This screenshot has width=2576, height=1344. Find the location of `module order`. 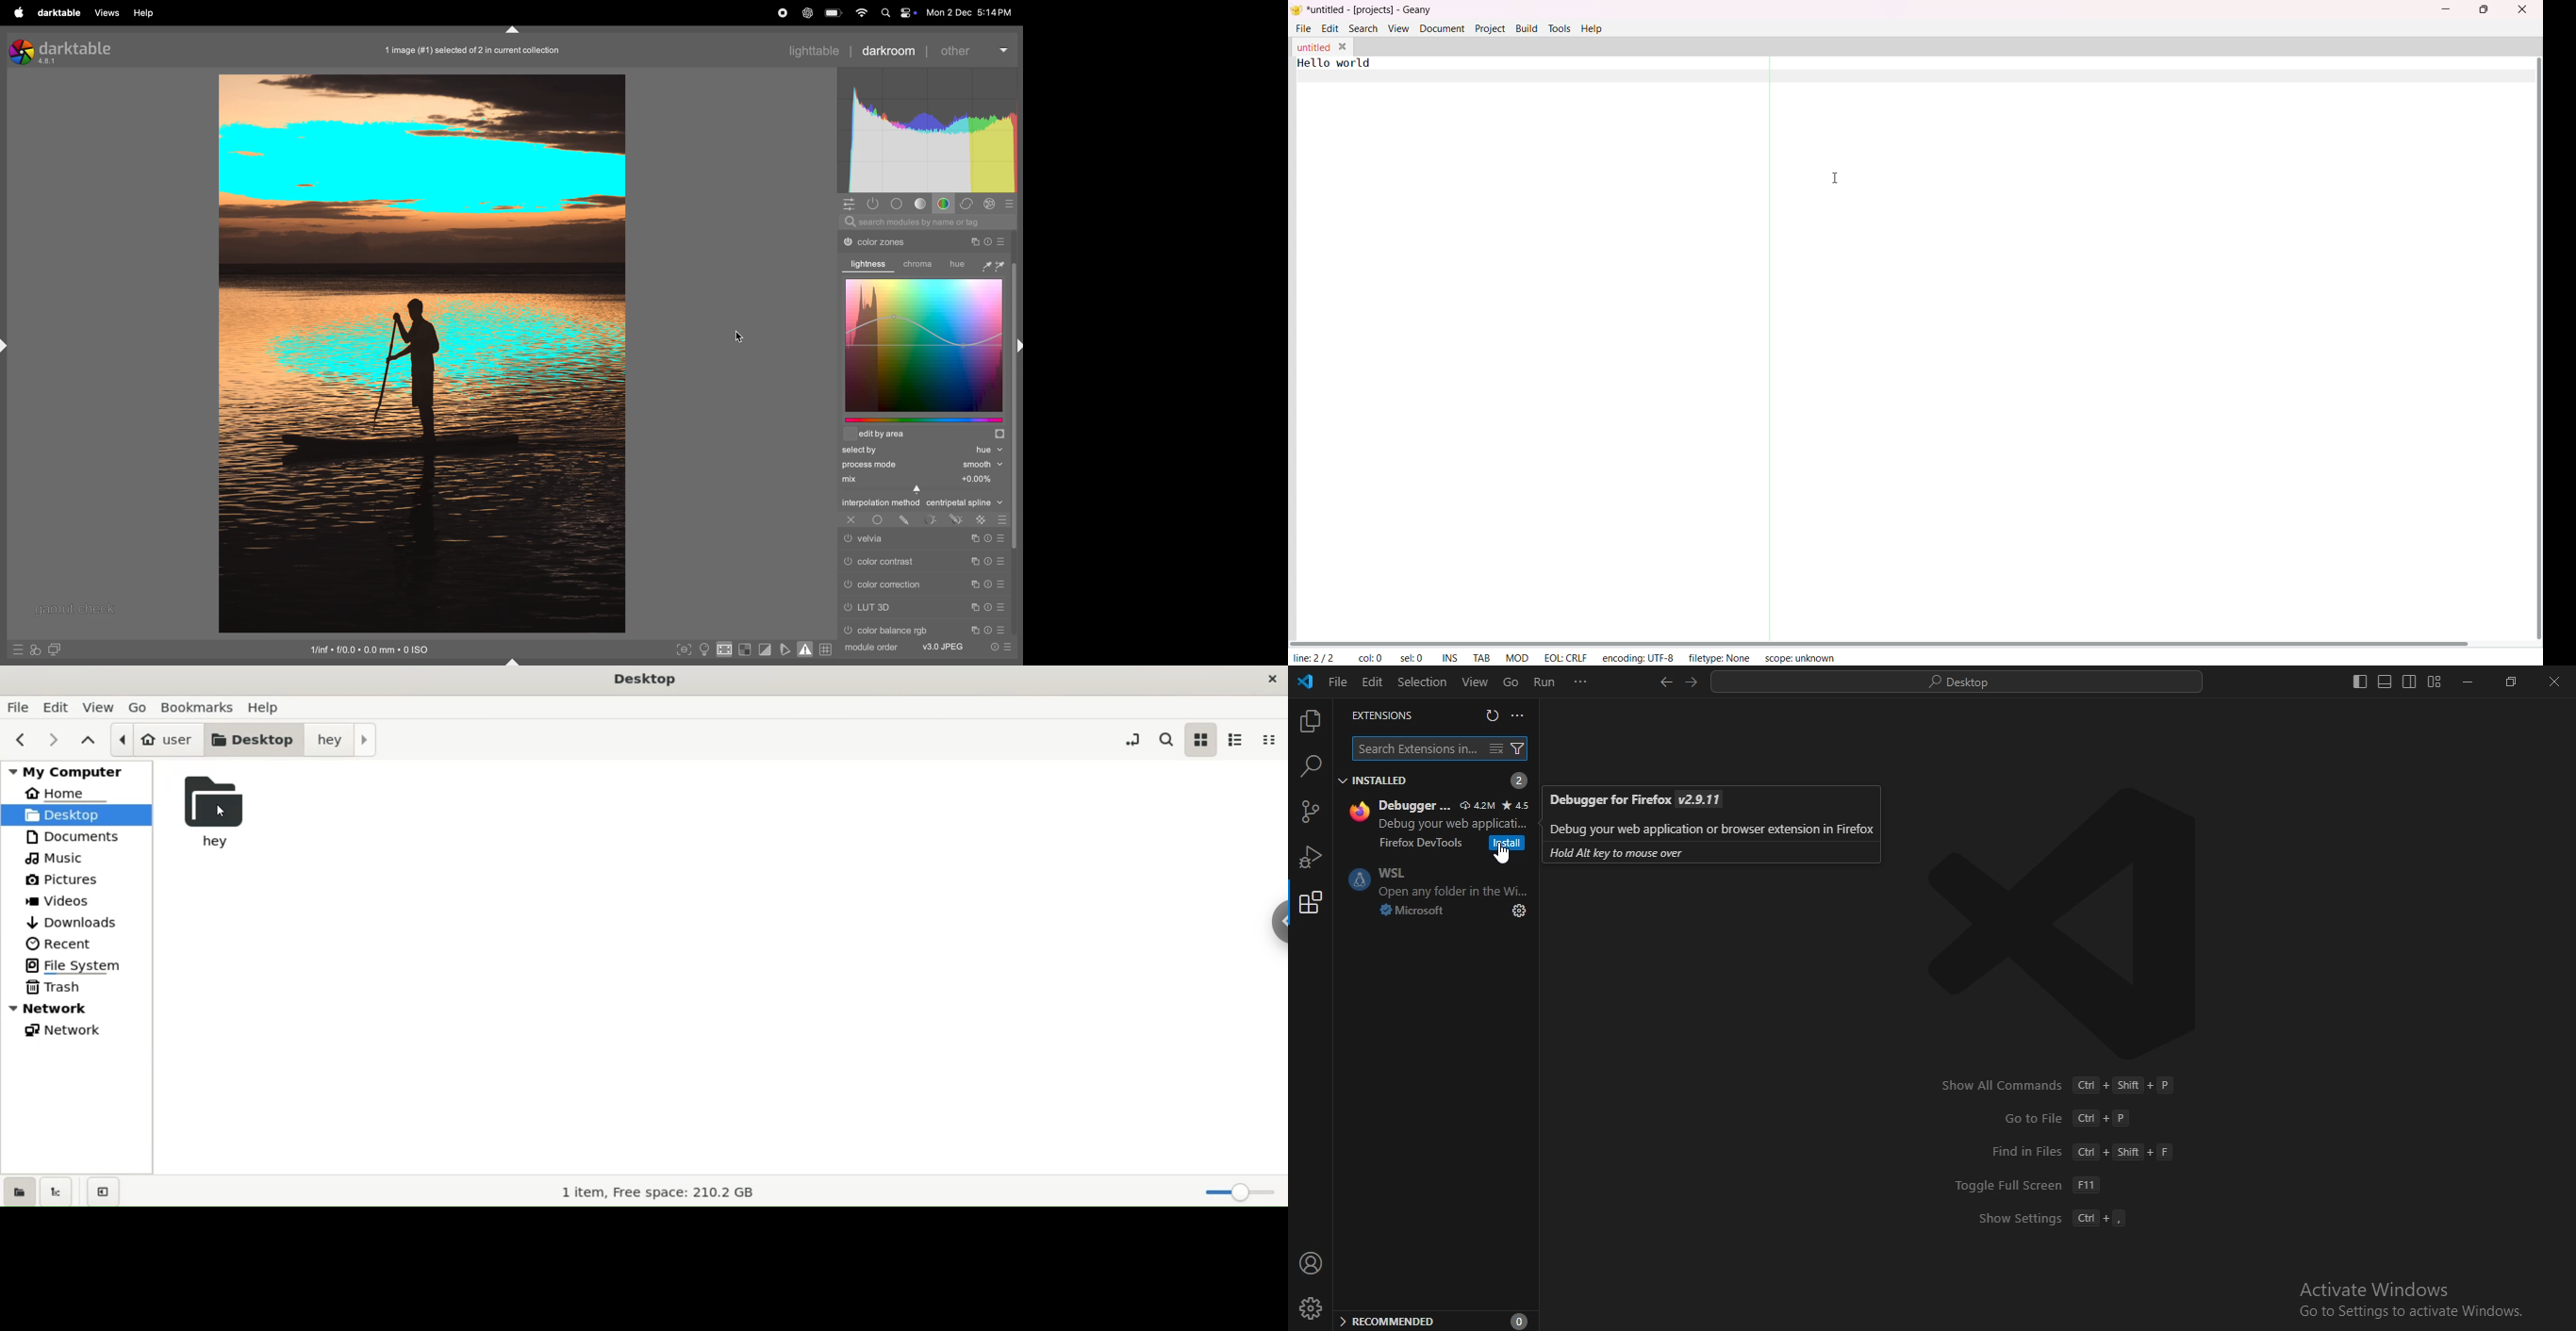

module order is located at coordinates (872, 650).